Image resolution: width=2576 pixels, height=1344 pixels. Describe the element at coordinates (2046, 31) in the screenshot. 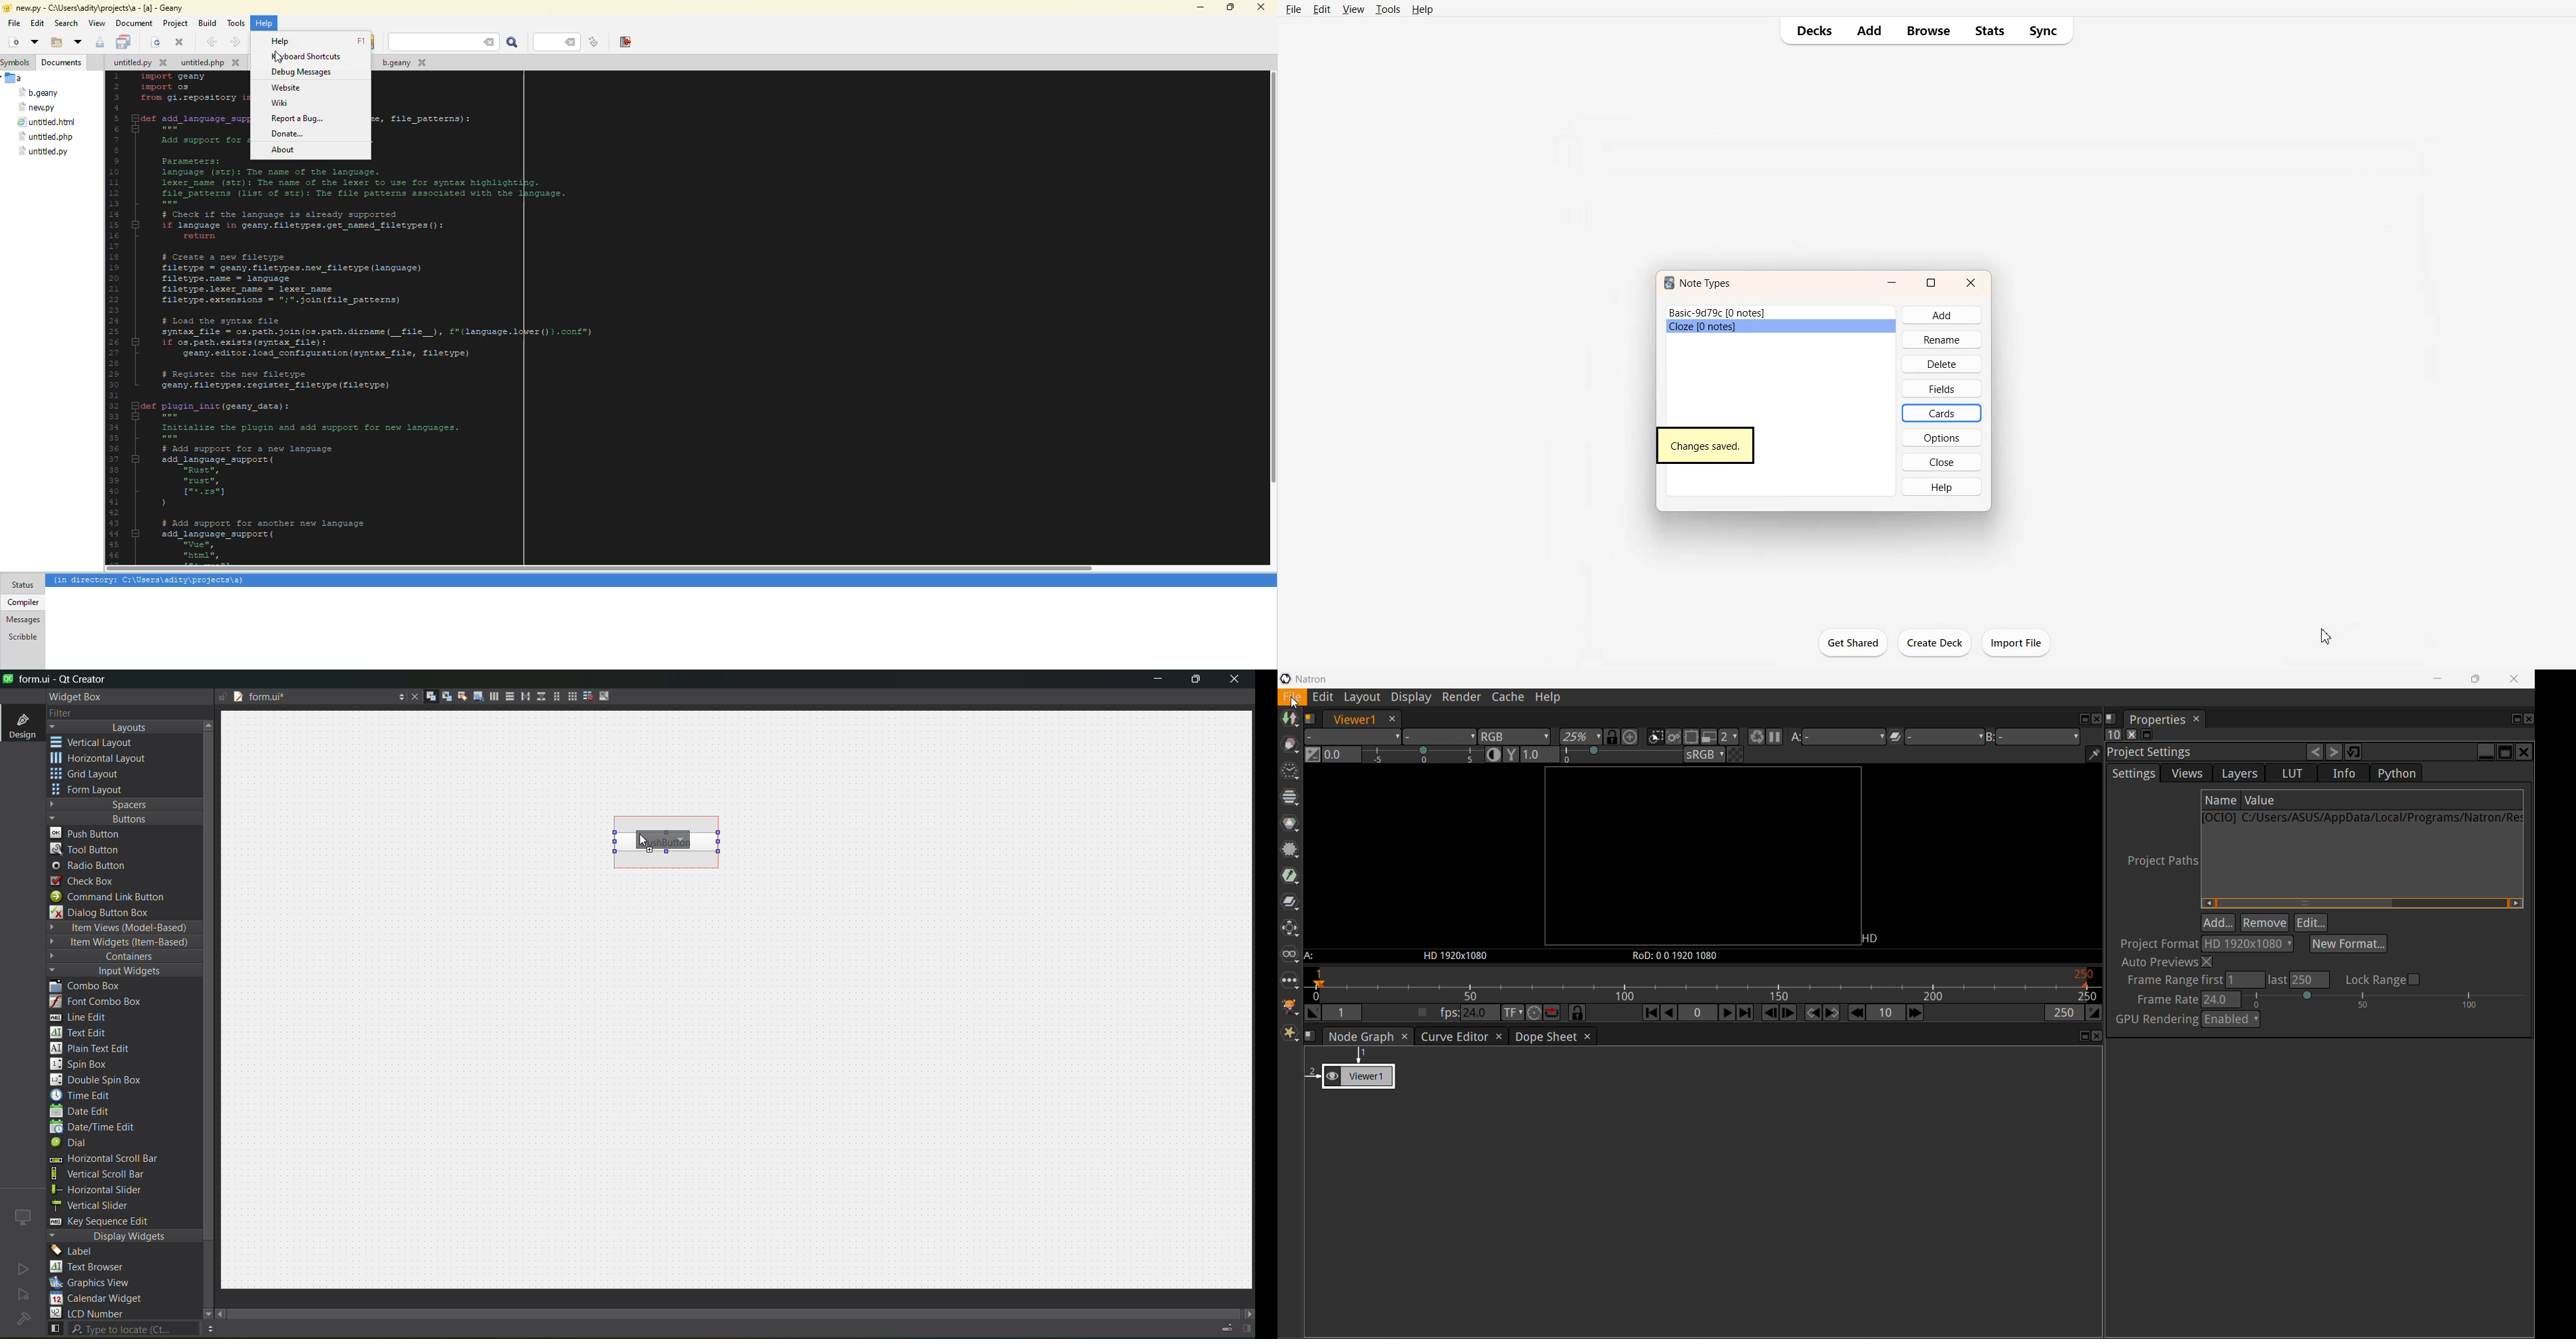

I see `Sync` at that location.